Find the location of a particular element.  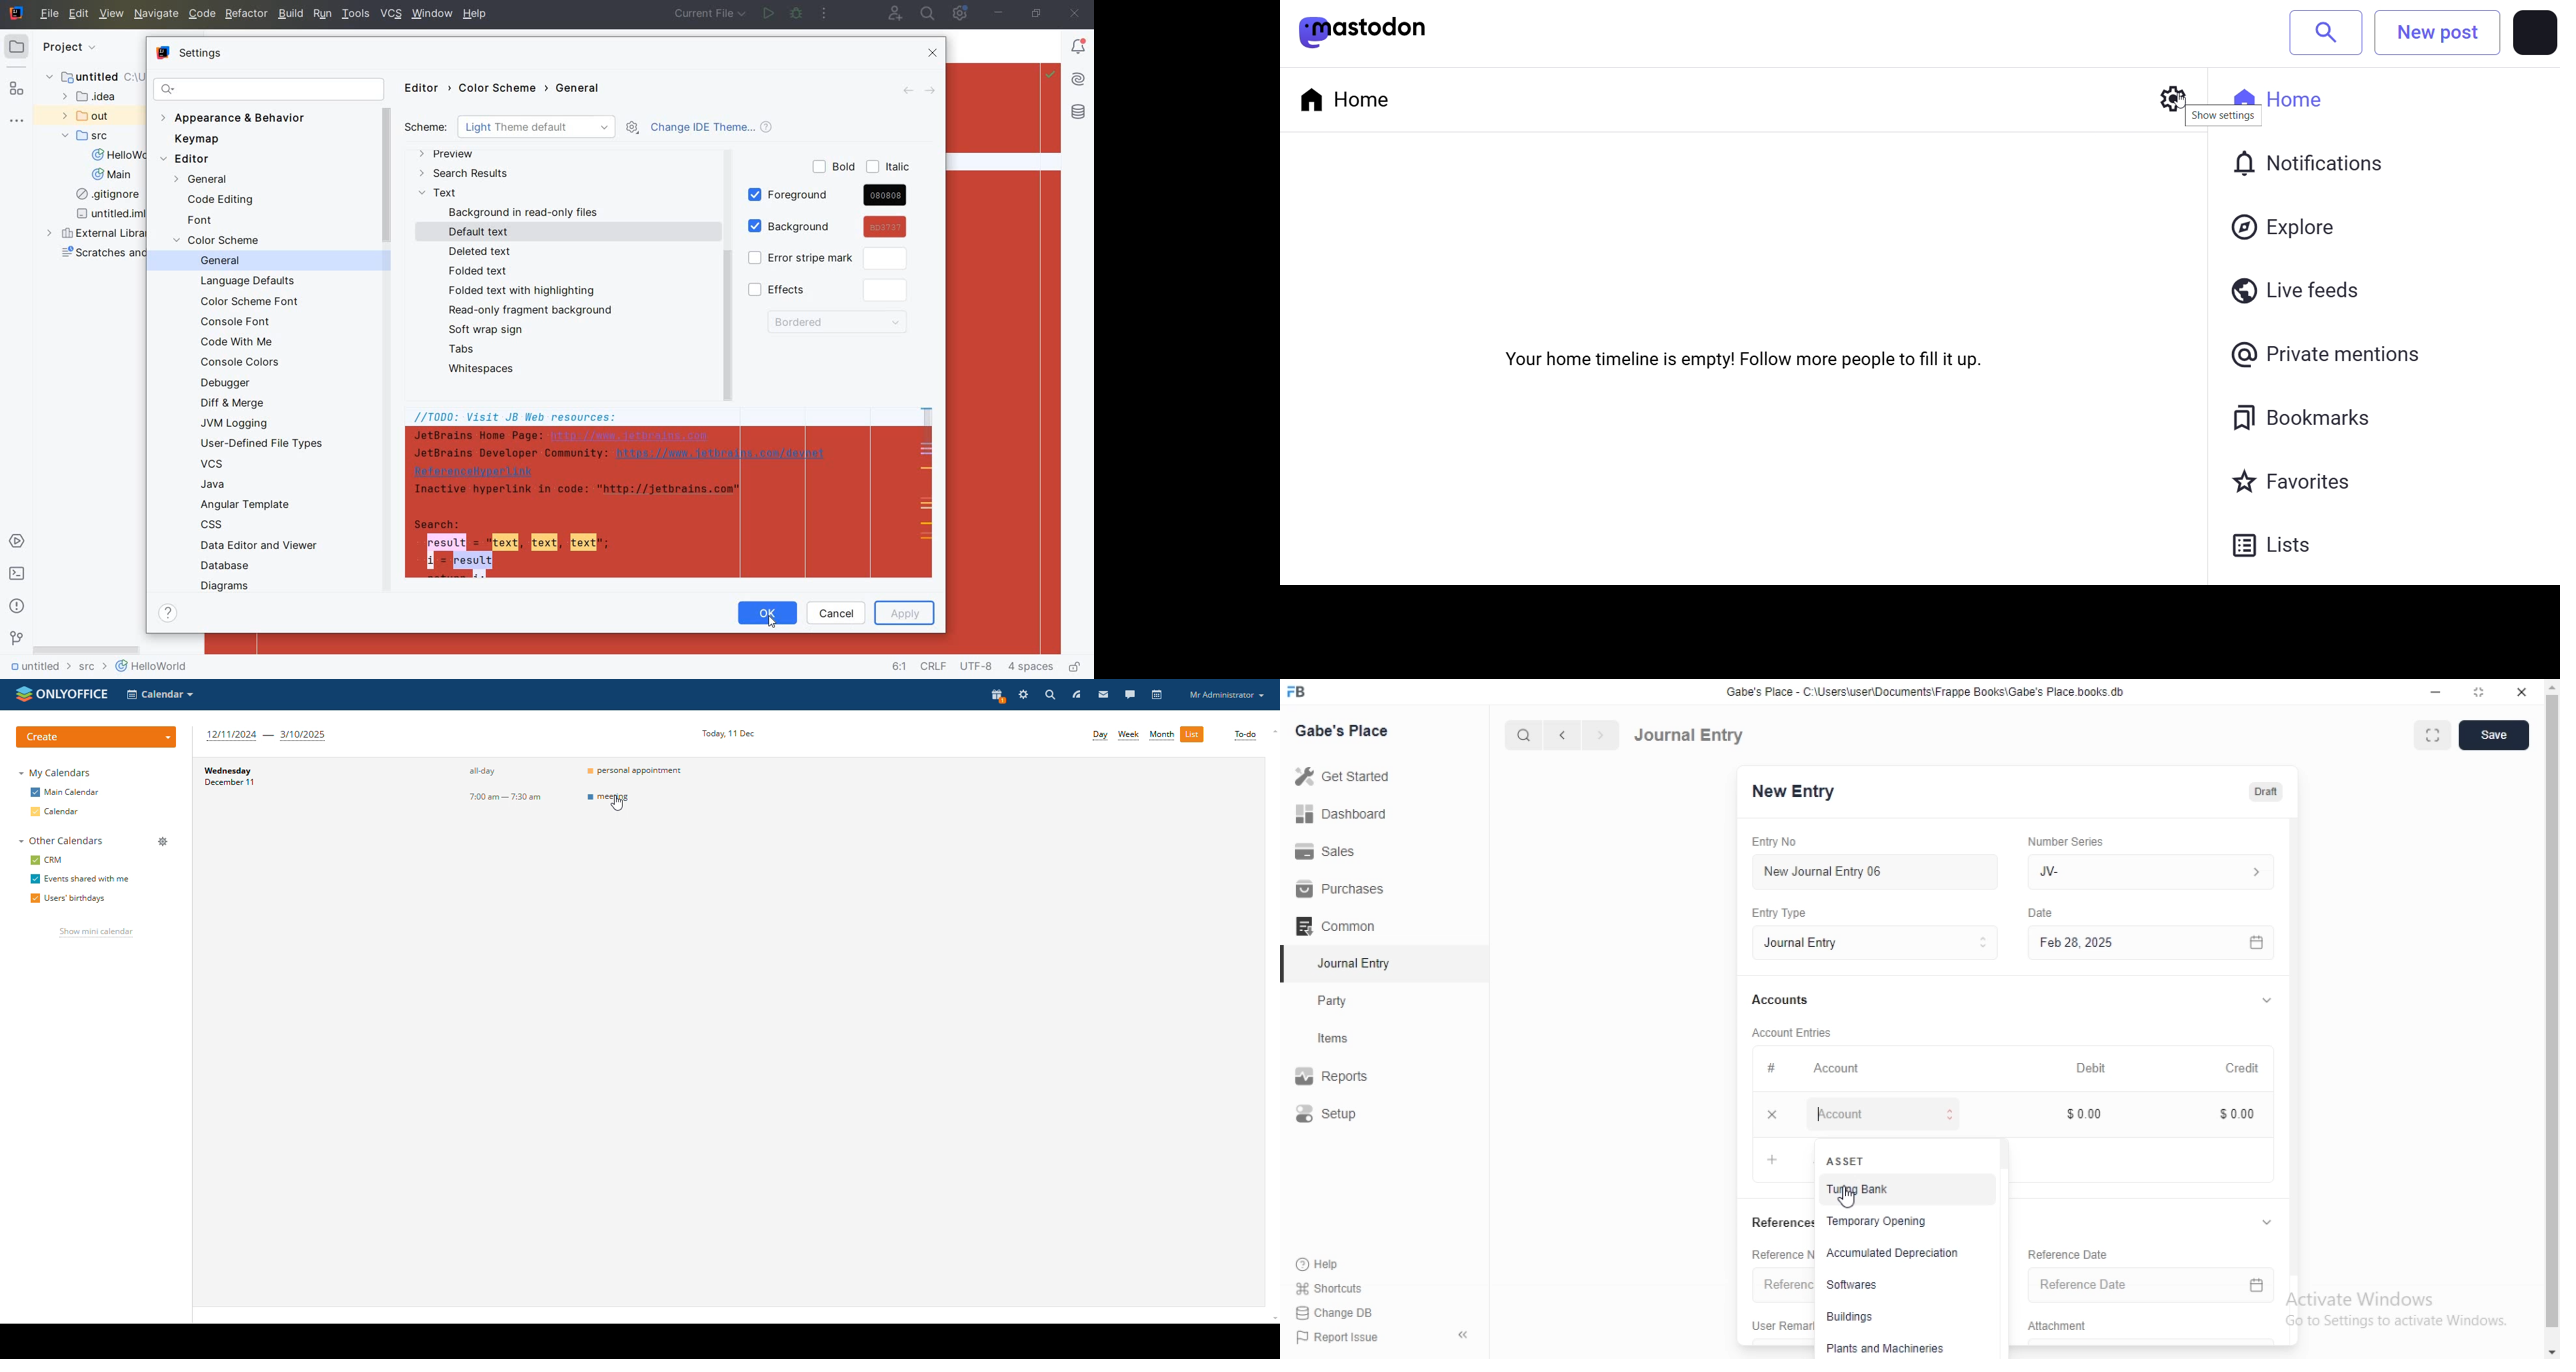

profile picture is located at coordinates (2534, 35).